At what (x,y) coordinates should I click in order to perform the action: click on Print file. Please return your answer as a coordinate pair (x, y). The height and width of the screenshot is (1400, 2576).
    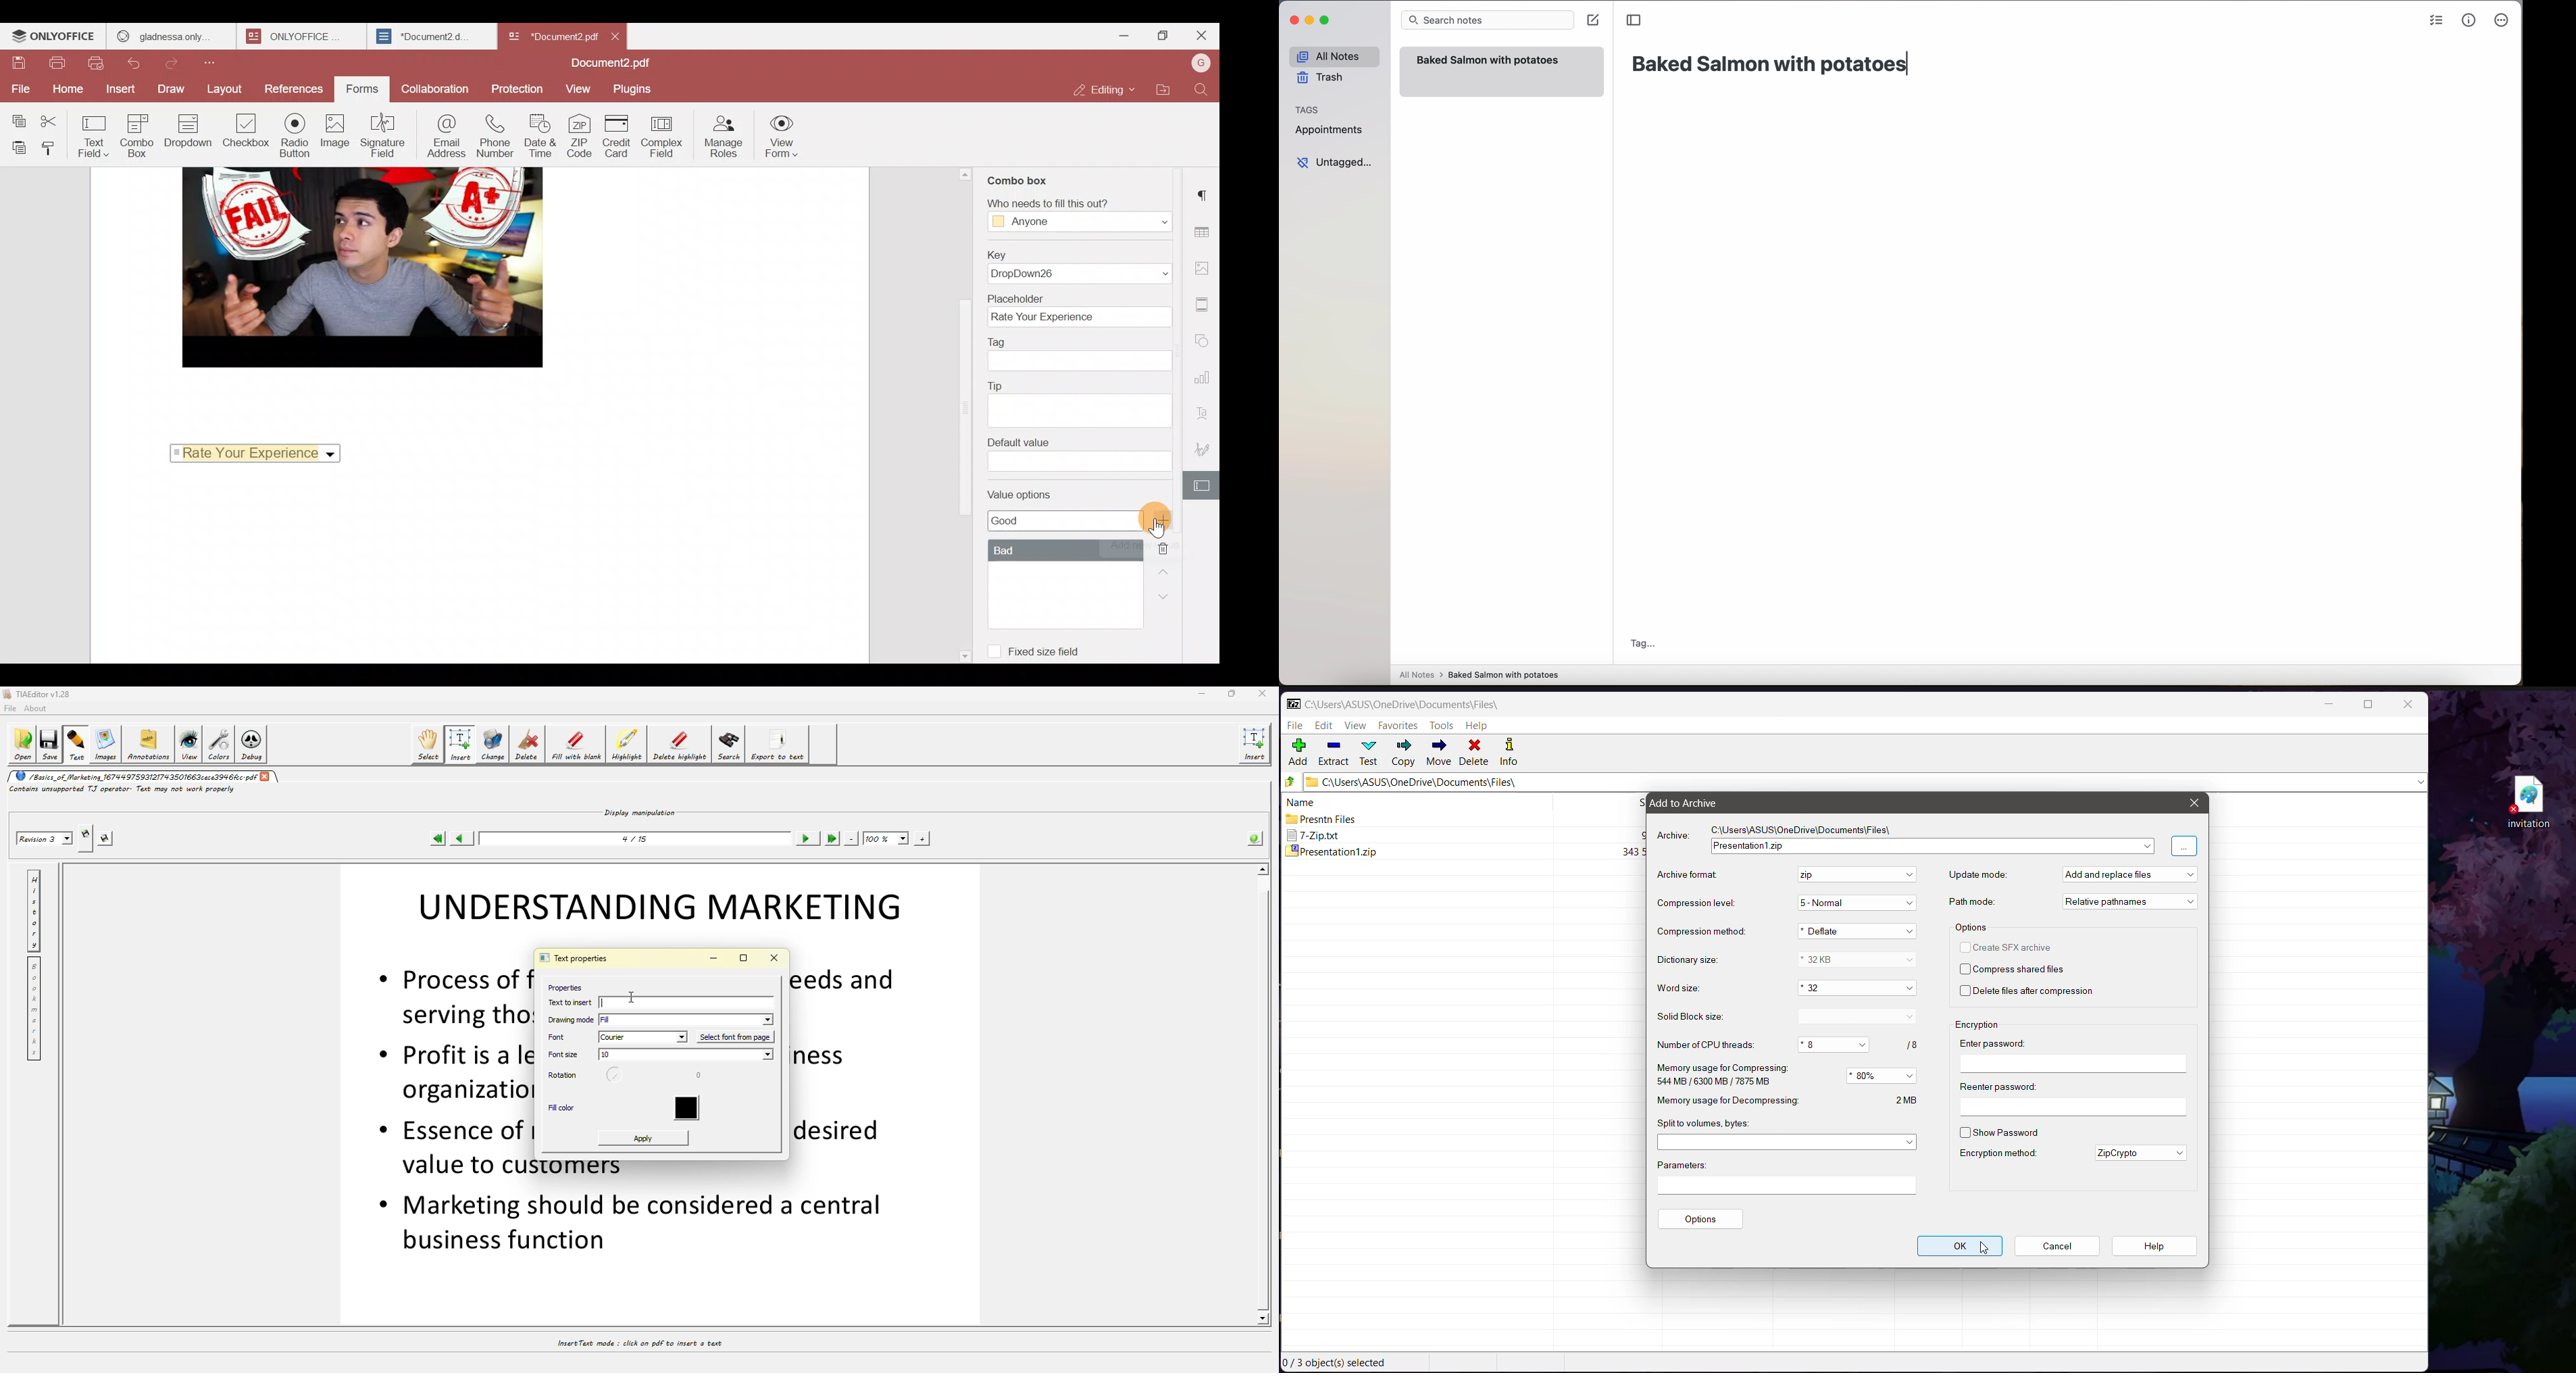
    Looking at the image, I should click on (57, 65).